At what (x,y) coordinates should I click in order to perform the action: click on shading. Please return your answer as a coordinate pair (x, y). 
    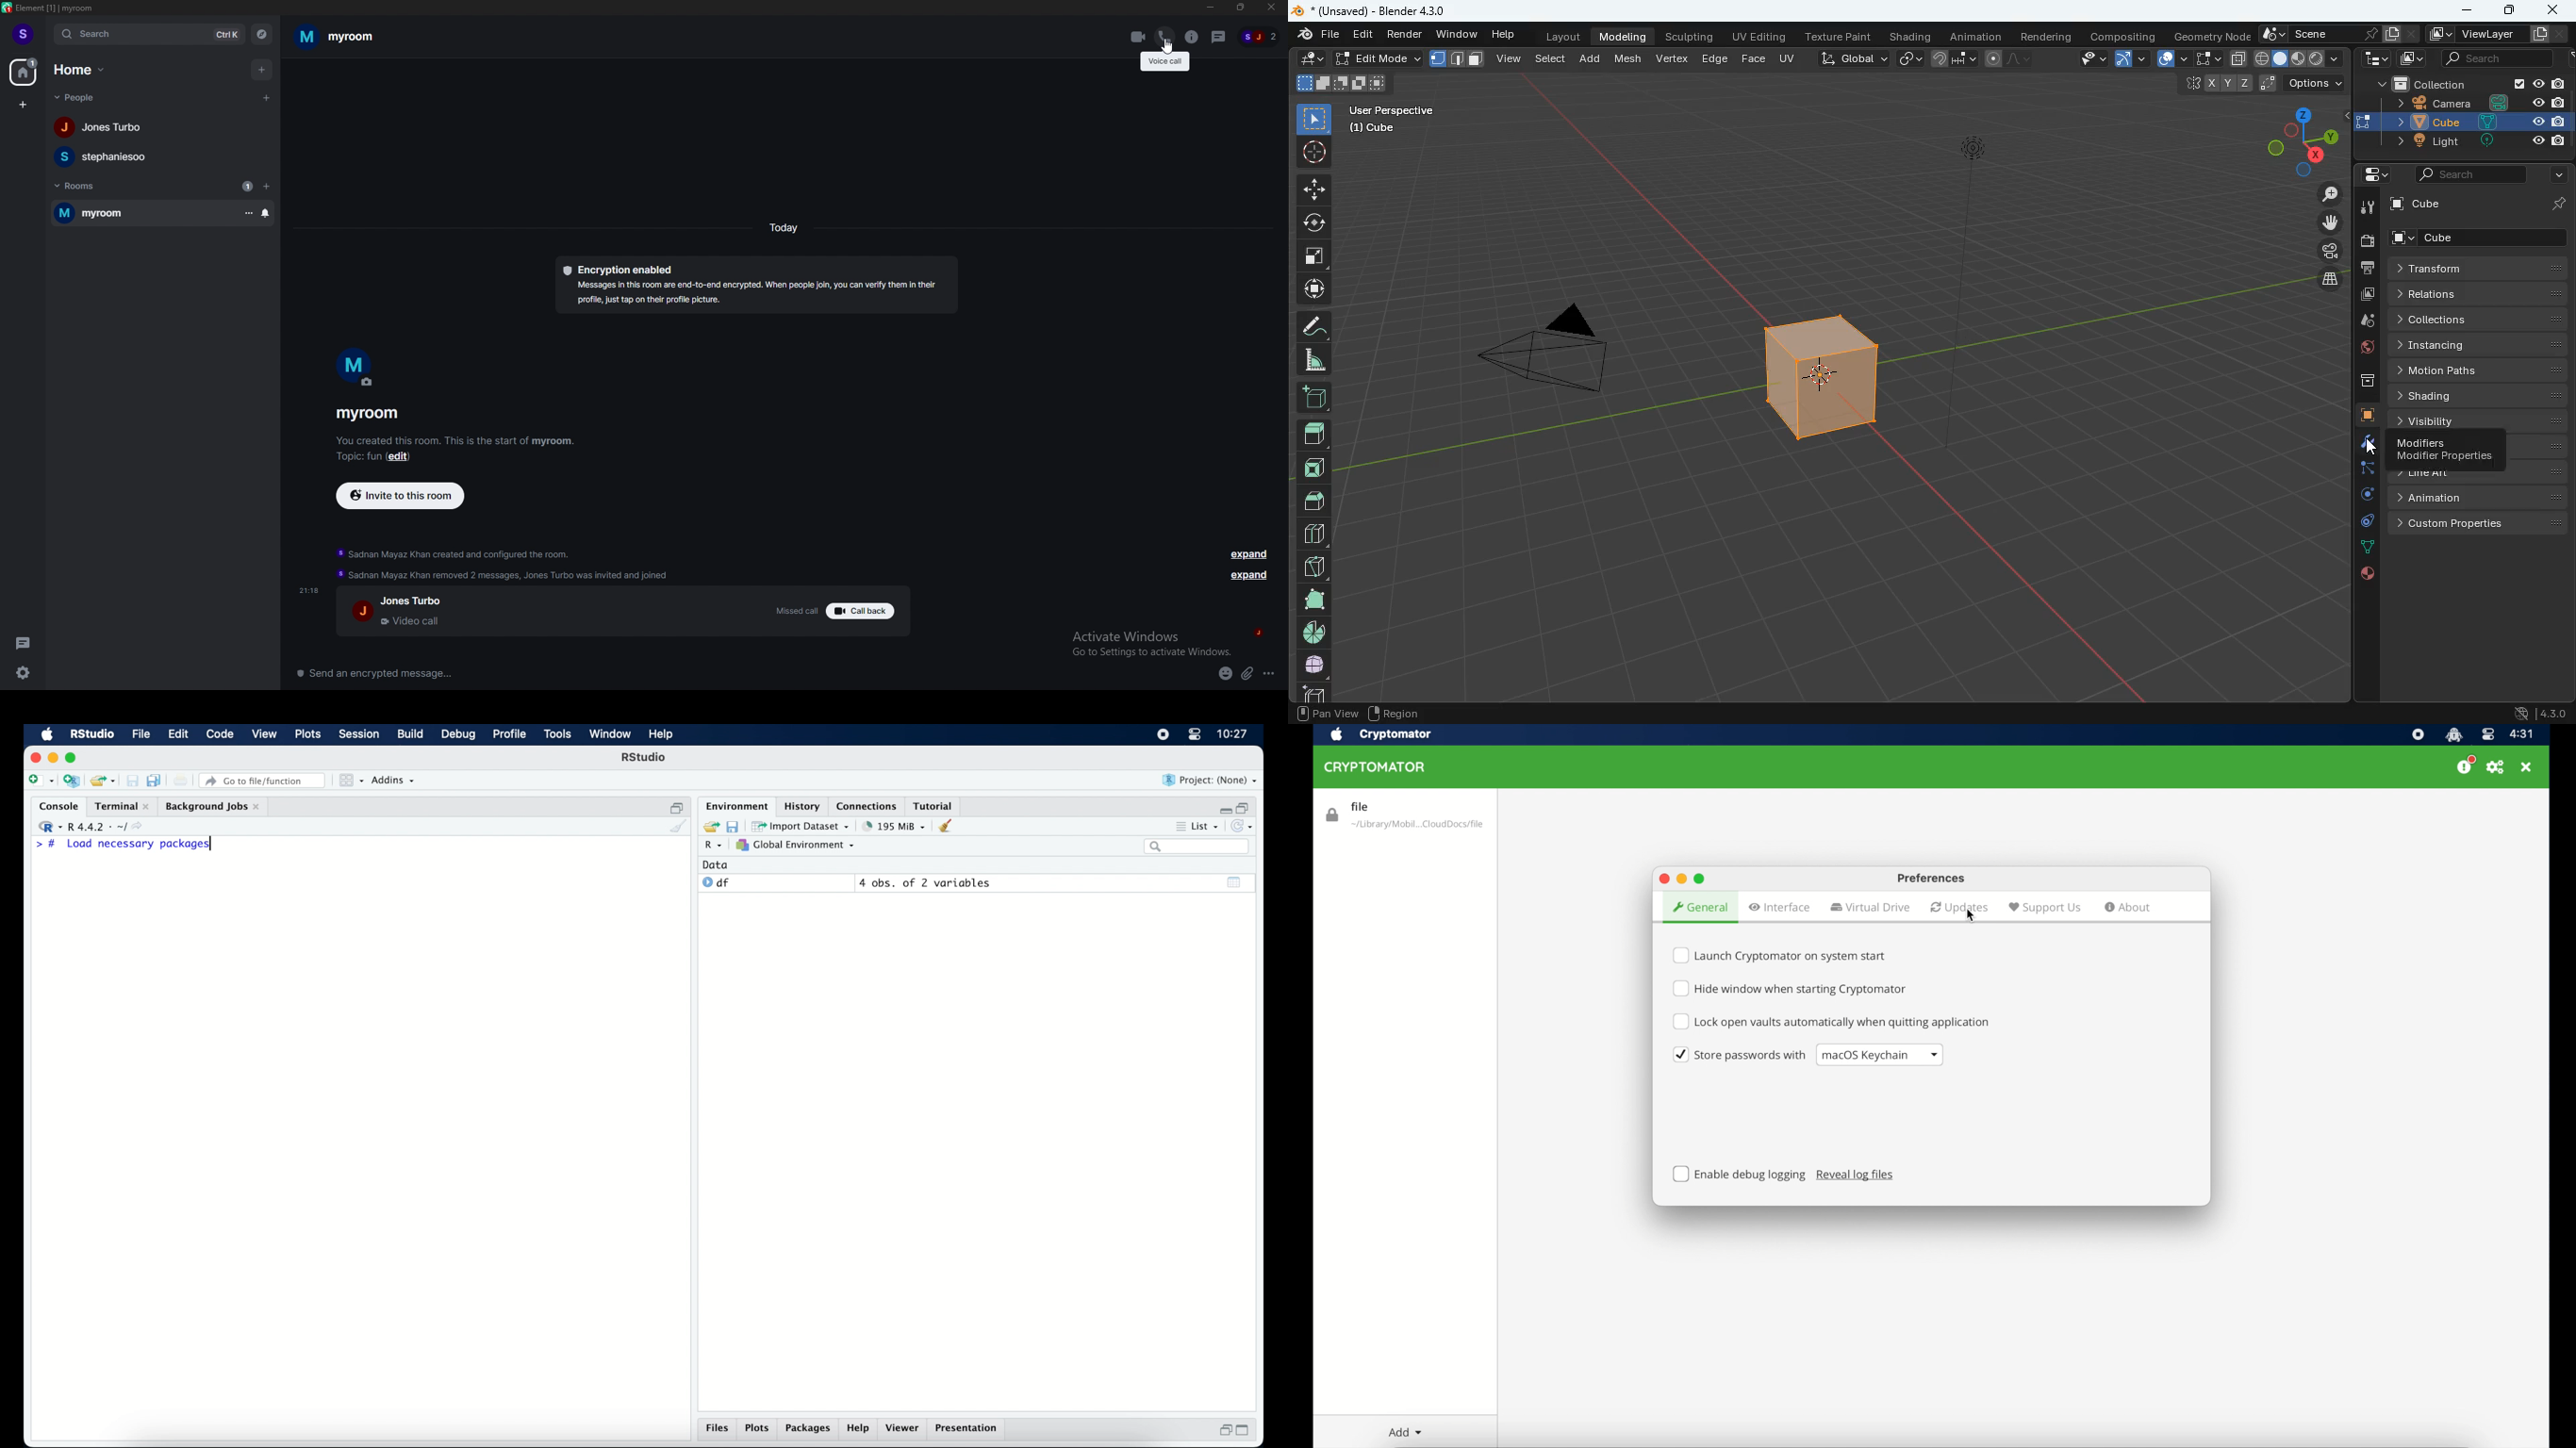
    Looking at the image, I should click on (2484, 395).